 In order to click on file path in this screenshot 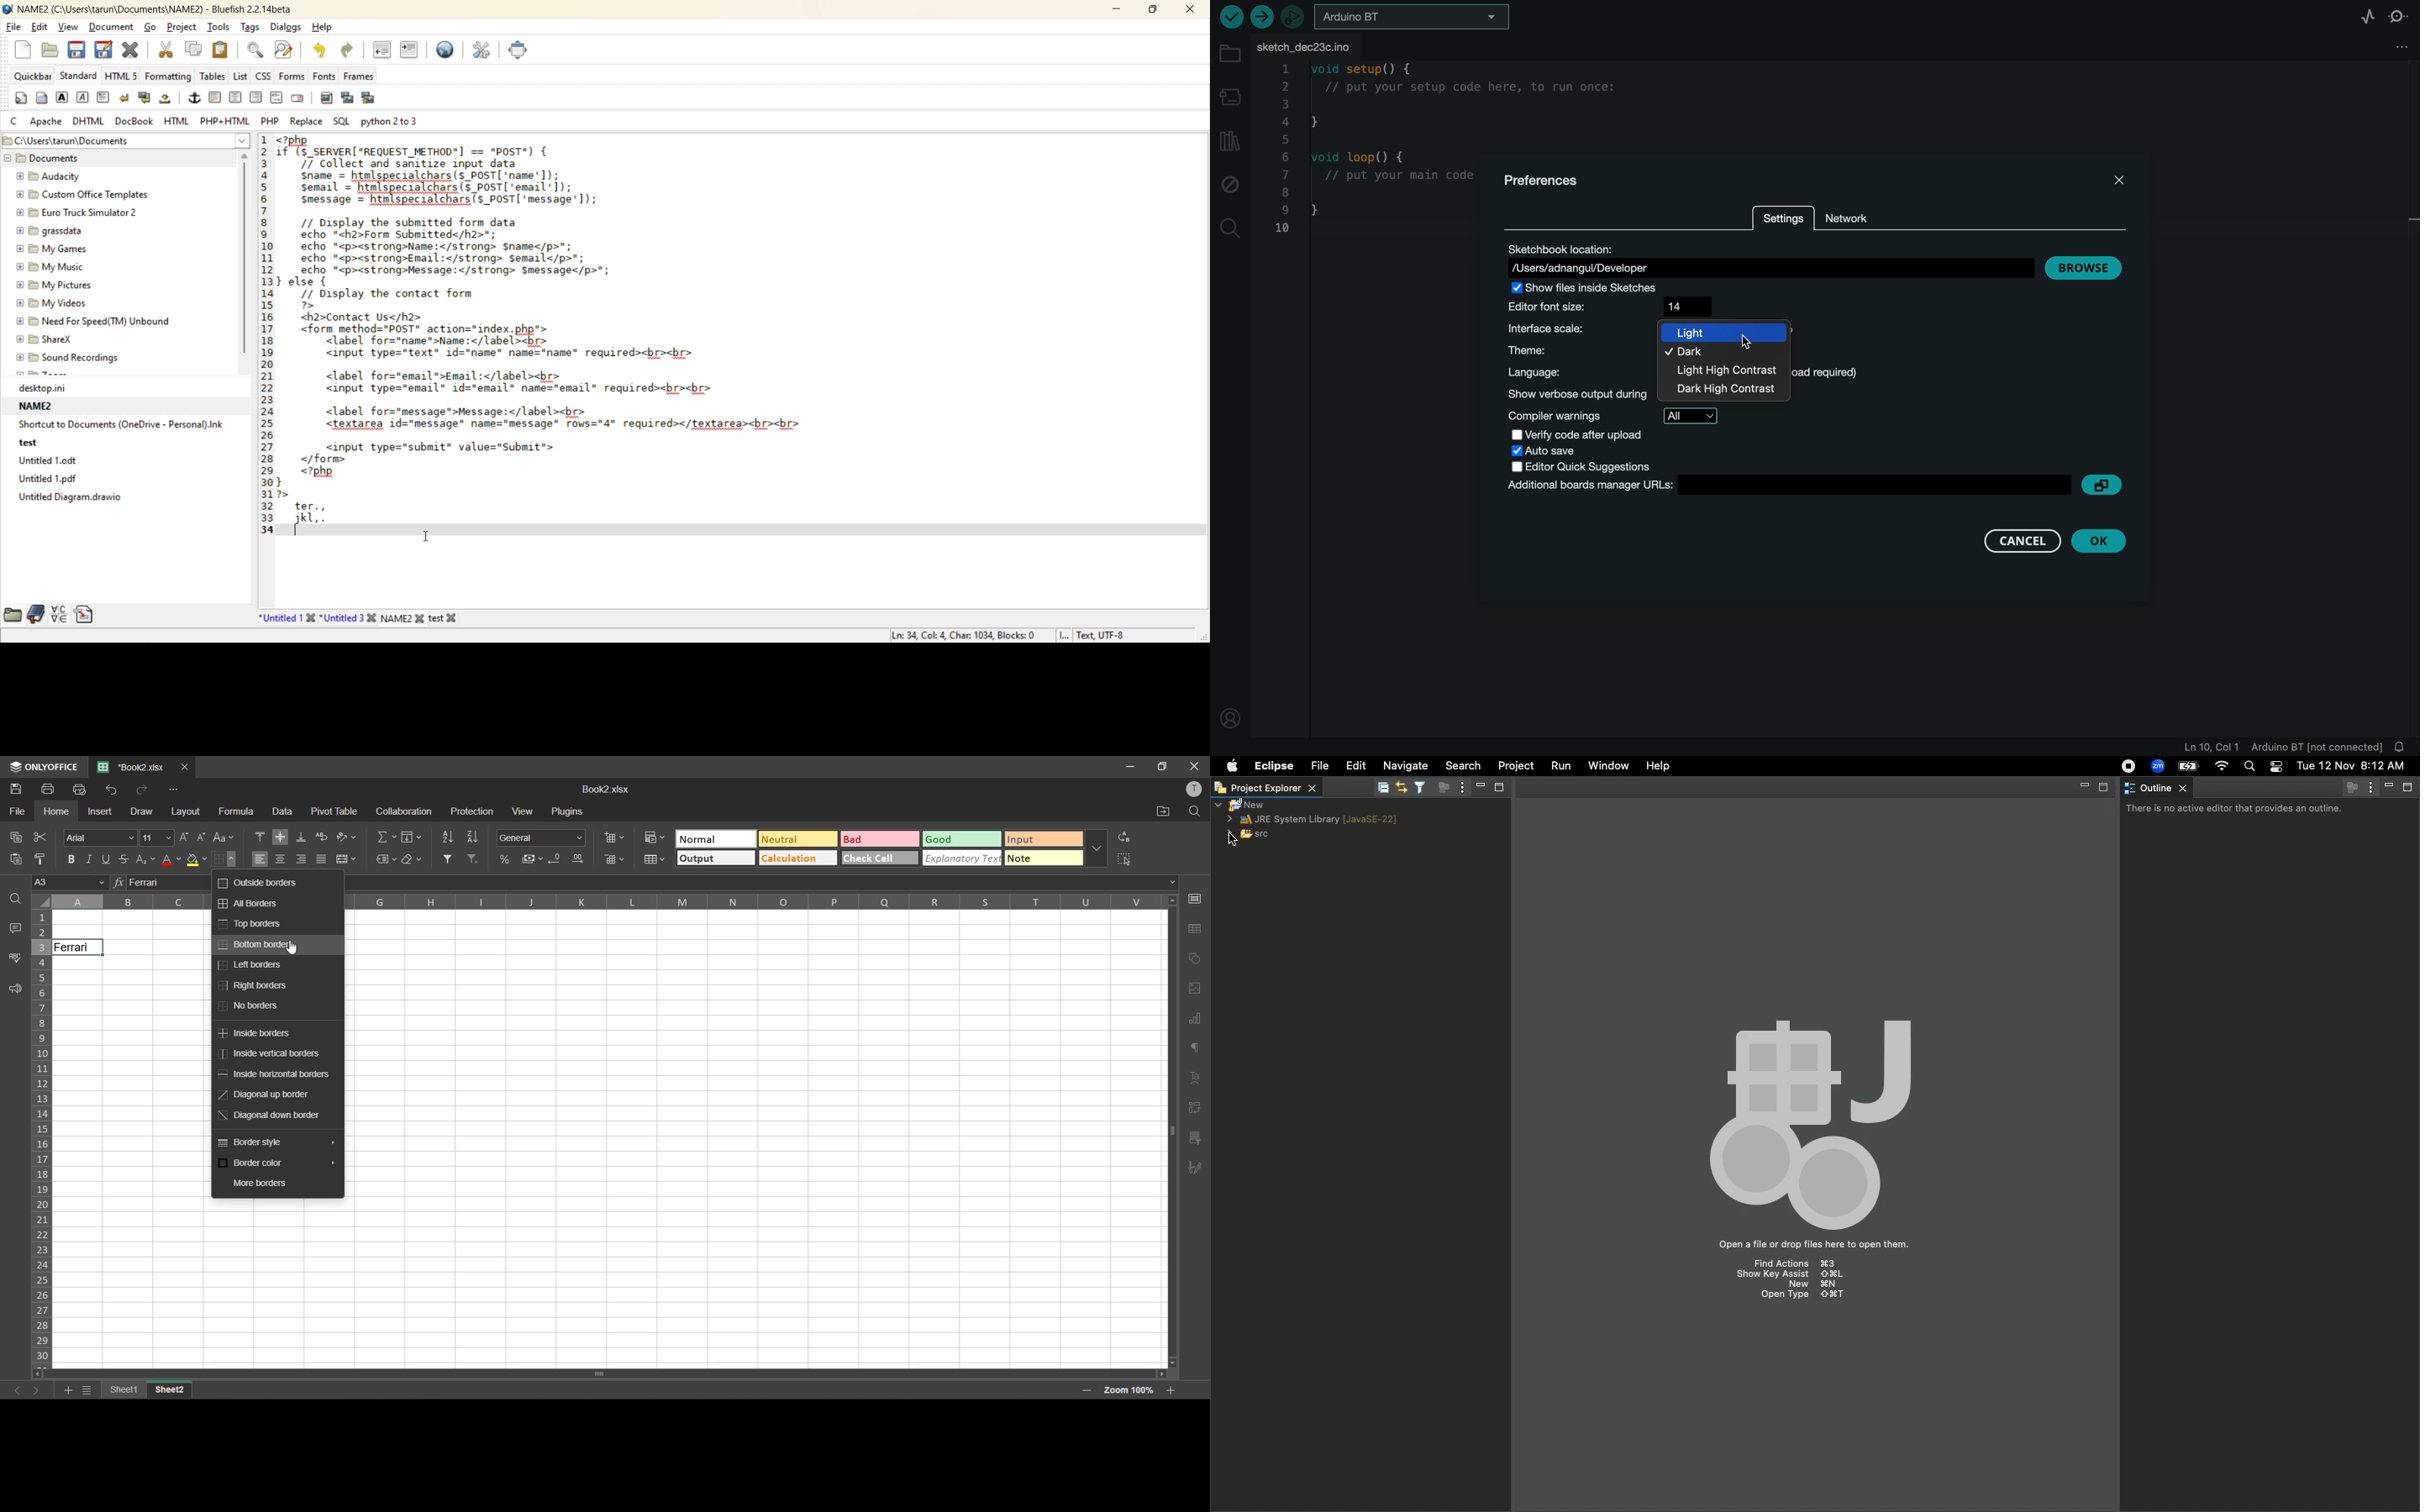, I will do `click(127, 139)`.